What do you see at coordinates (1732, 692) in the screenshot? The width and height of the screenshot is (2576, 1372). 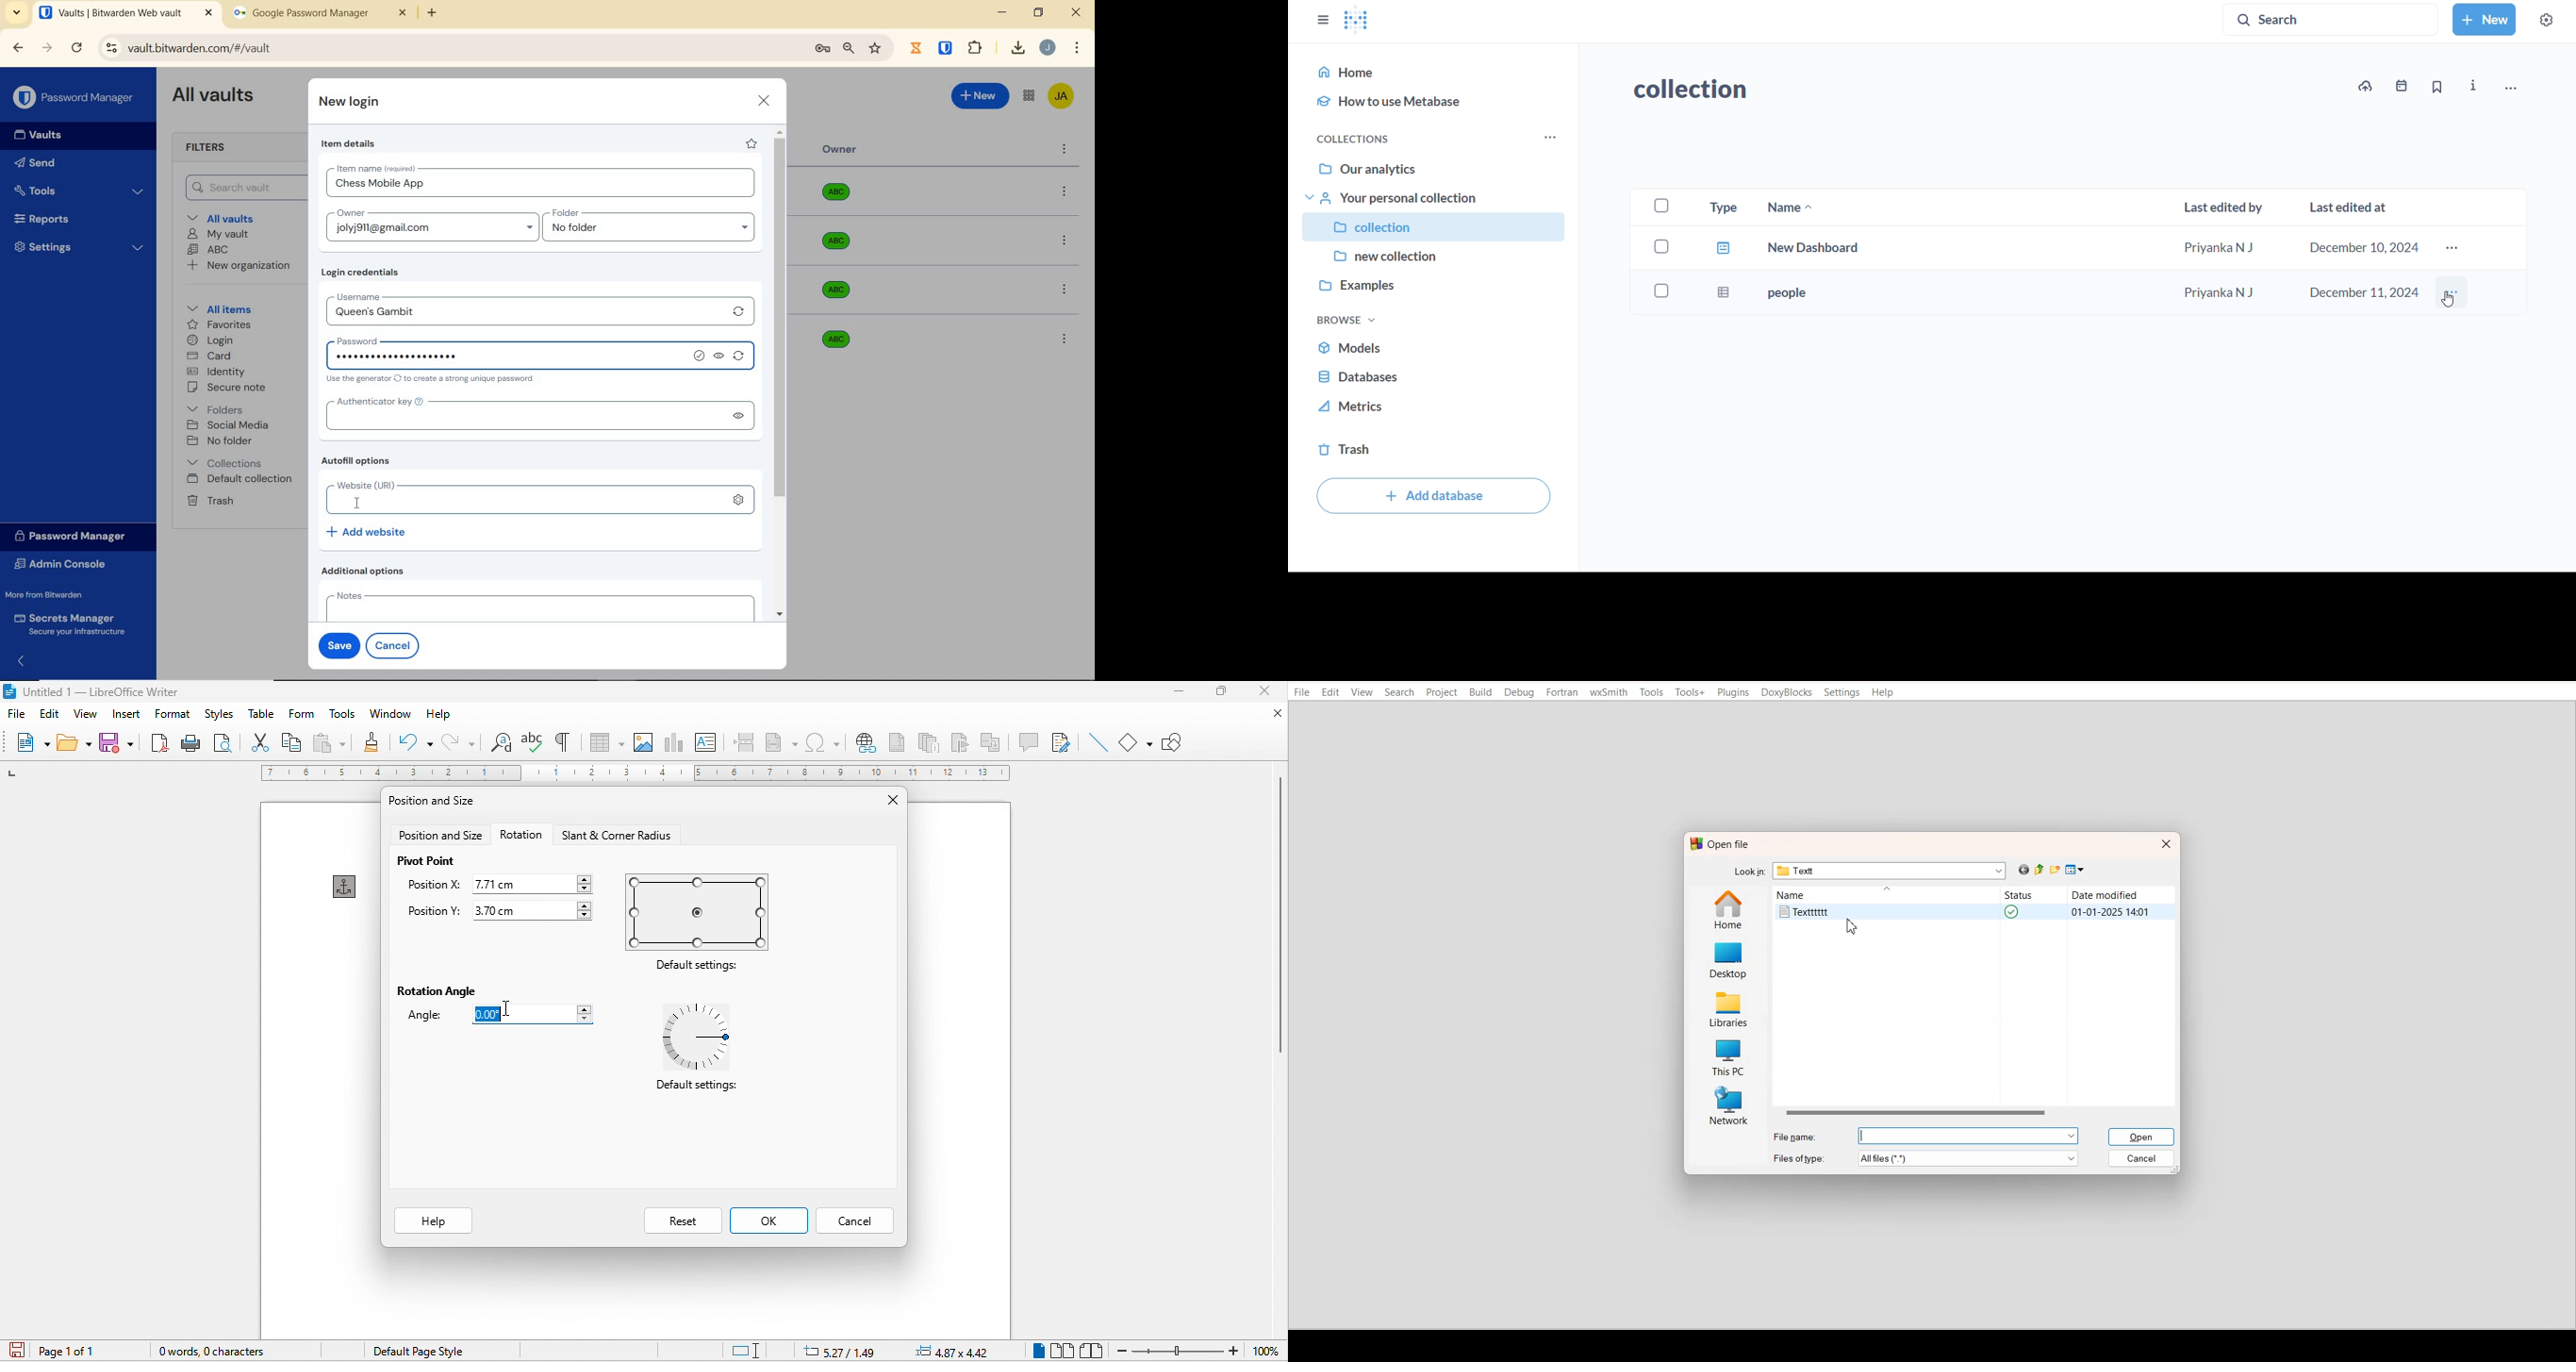 I see `Plugins` at bounding box center [1732, 692].